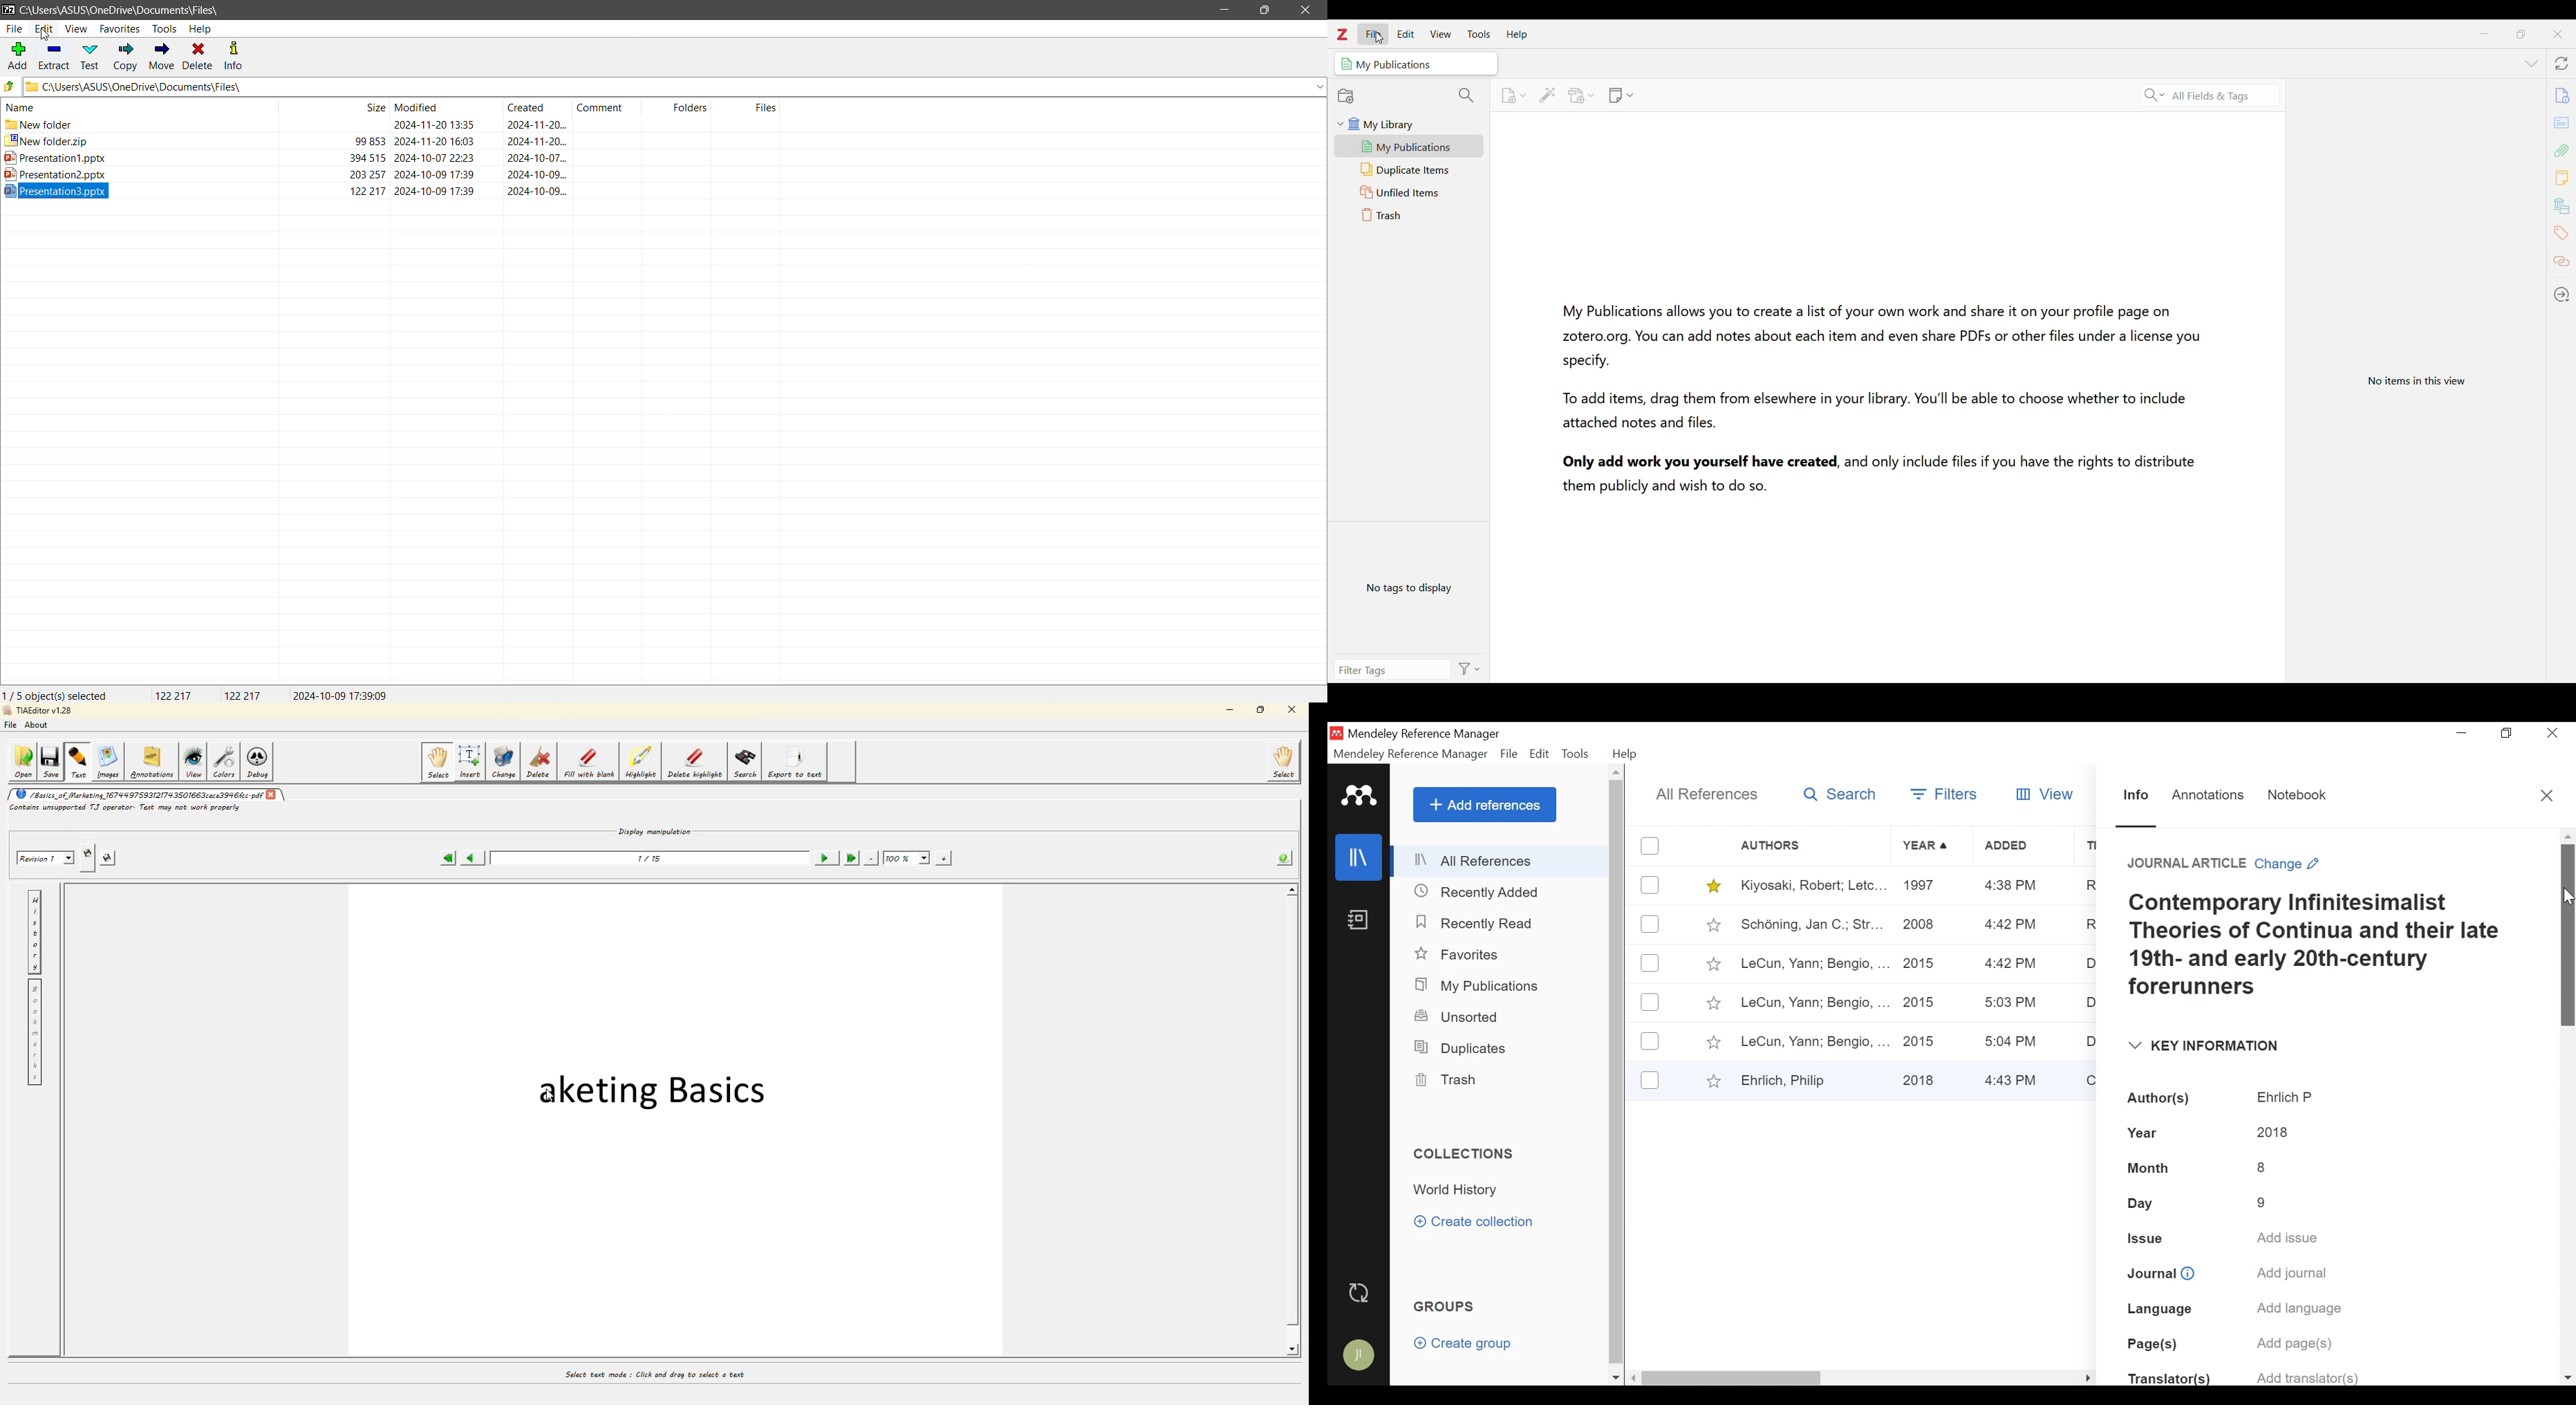 This screenshot has height=1428, width=2576. What do you see at coordinates (1879, 395) in the screenshot?
I see `My Publications allows you to create a list of your own work and share it on your profile page onzotero.org. You can add notes about each item and even share PDFs or other files under a license you specify. To add items, drag  them from elsewhere in your library. You'll be able to choose whether to include attached notes and files. Only add work you yourself have created, and only include files if you have the rights to distribute, them publicly and wish to do so.` at bounding box center [1879, 395].